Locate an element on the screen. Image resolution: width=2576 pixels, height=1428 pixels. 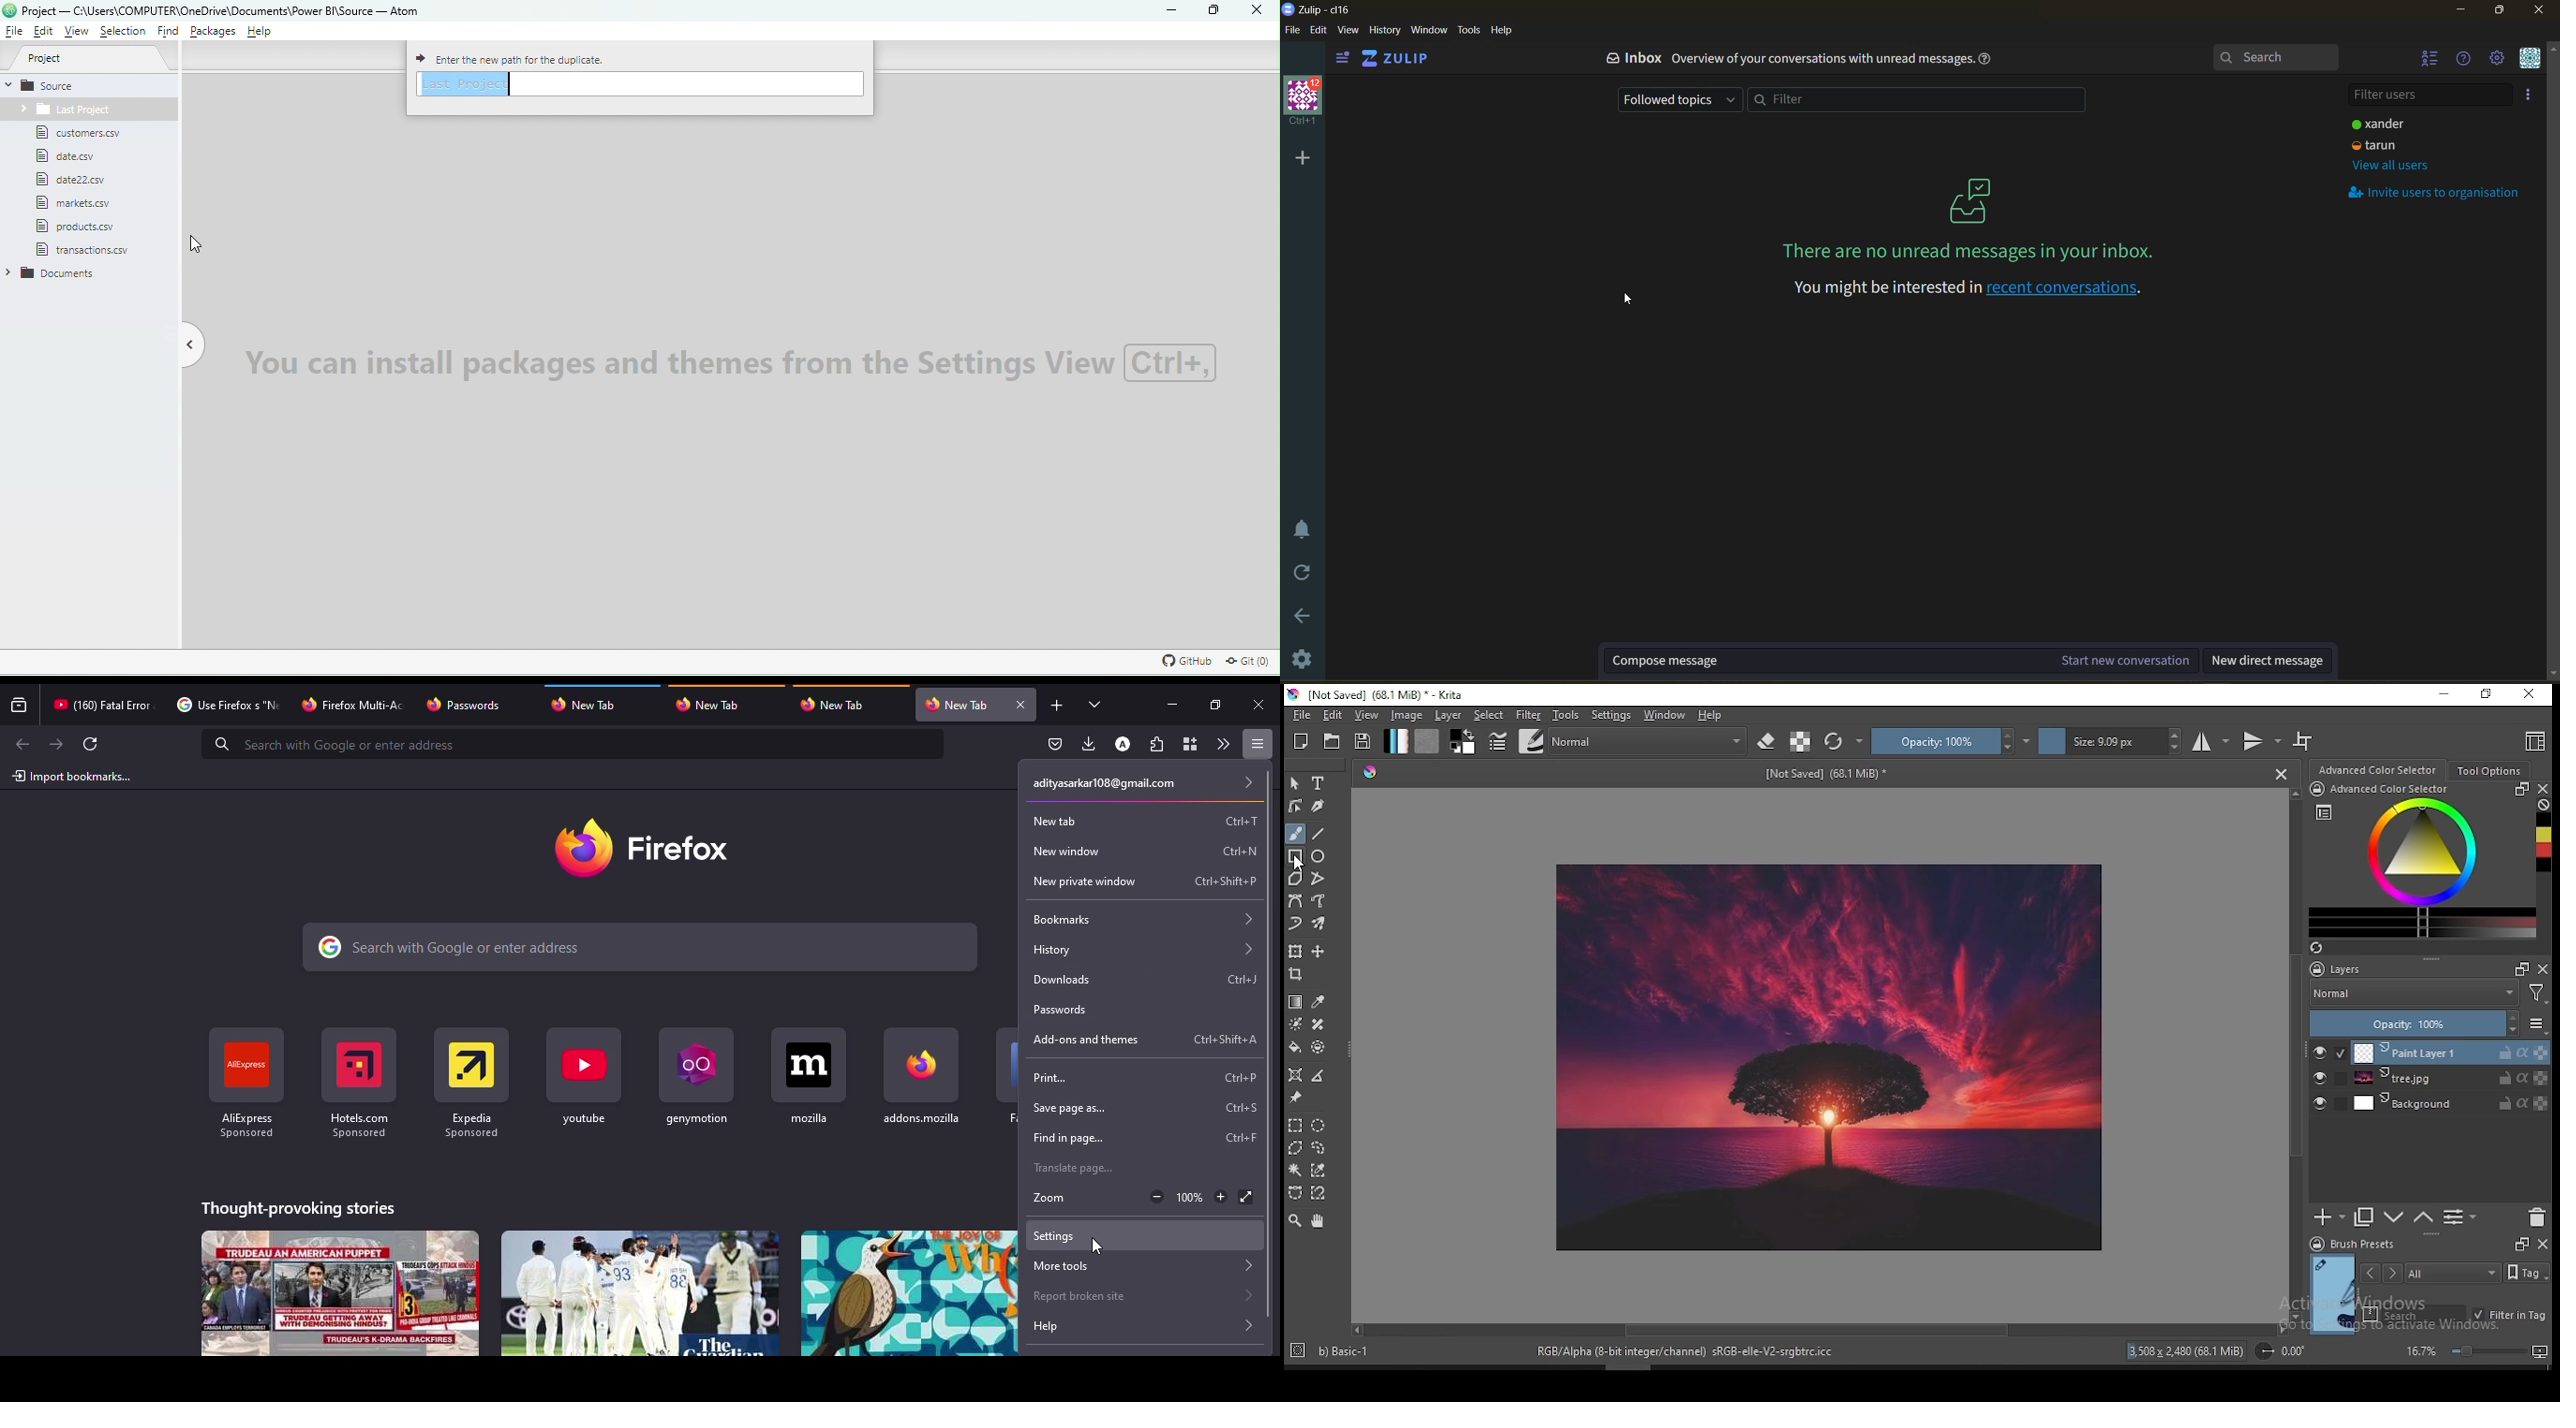
Scroll Bar is located at coordinates (1818, 1331).